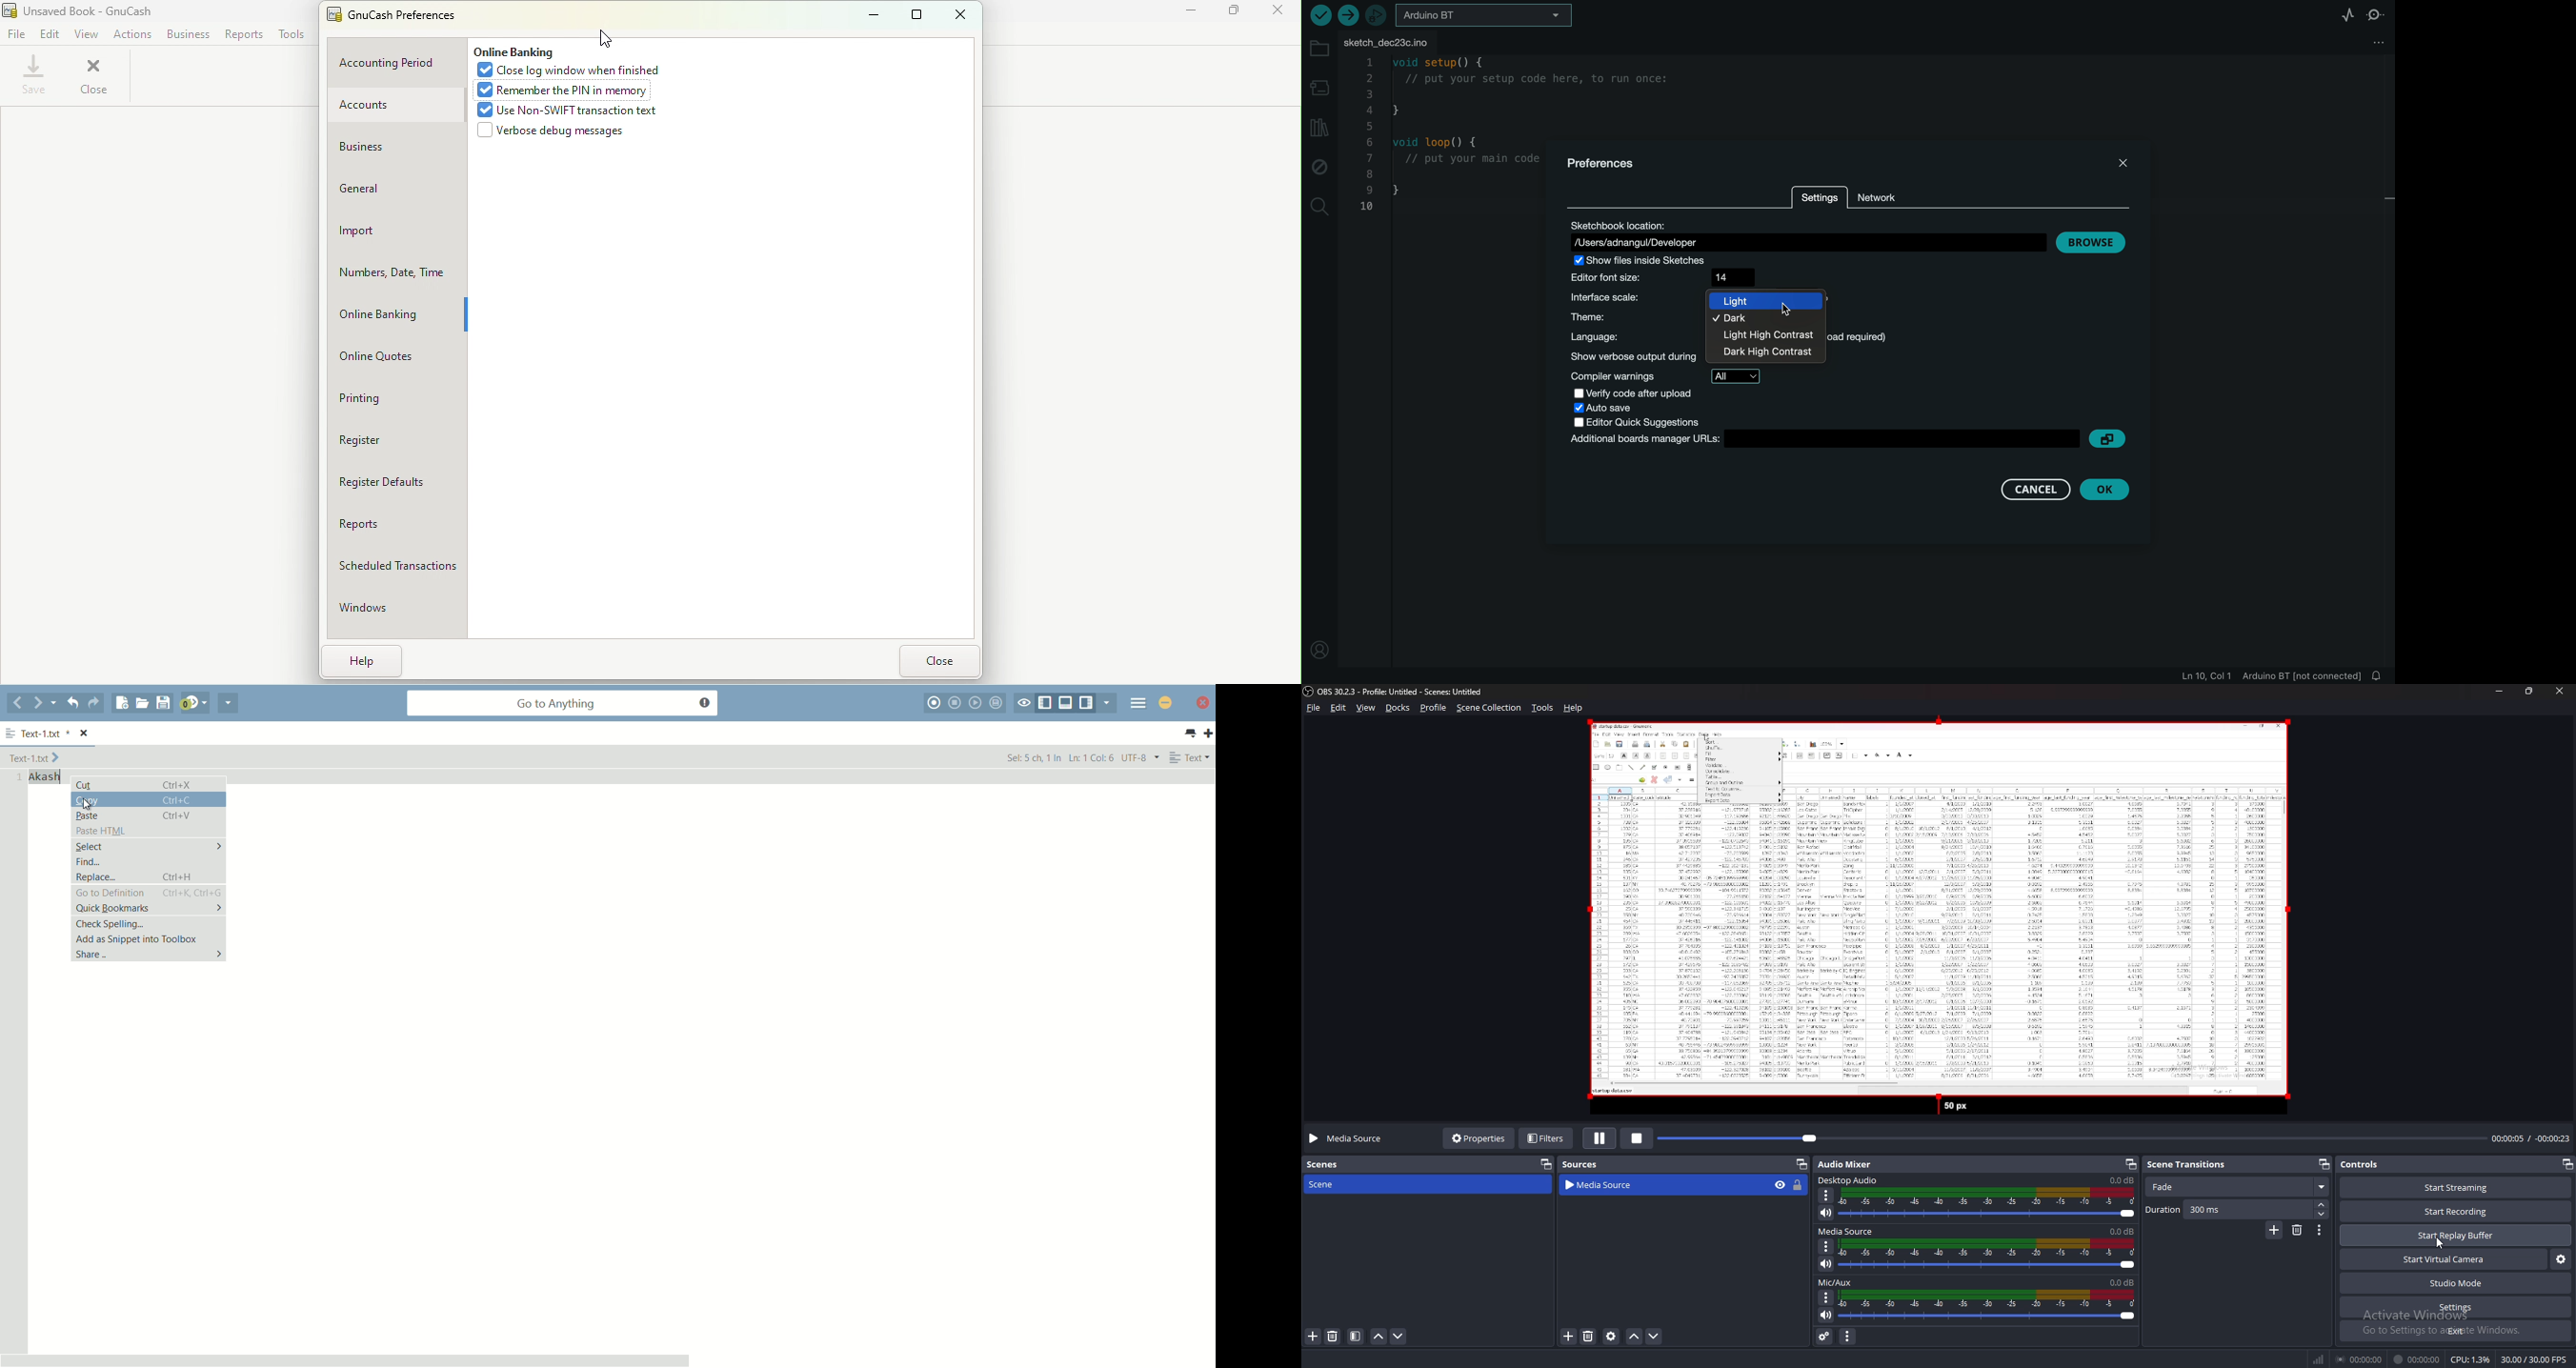 The height and width of the screenshot is (1372, 2576). What do you see at coordinates (1314, 707) in the screenshot?
I see `file` at bounding box center [1314, 707].